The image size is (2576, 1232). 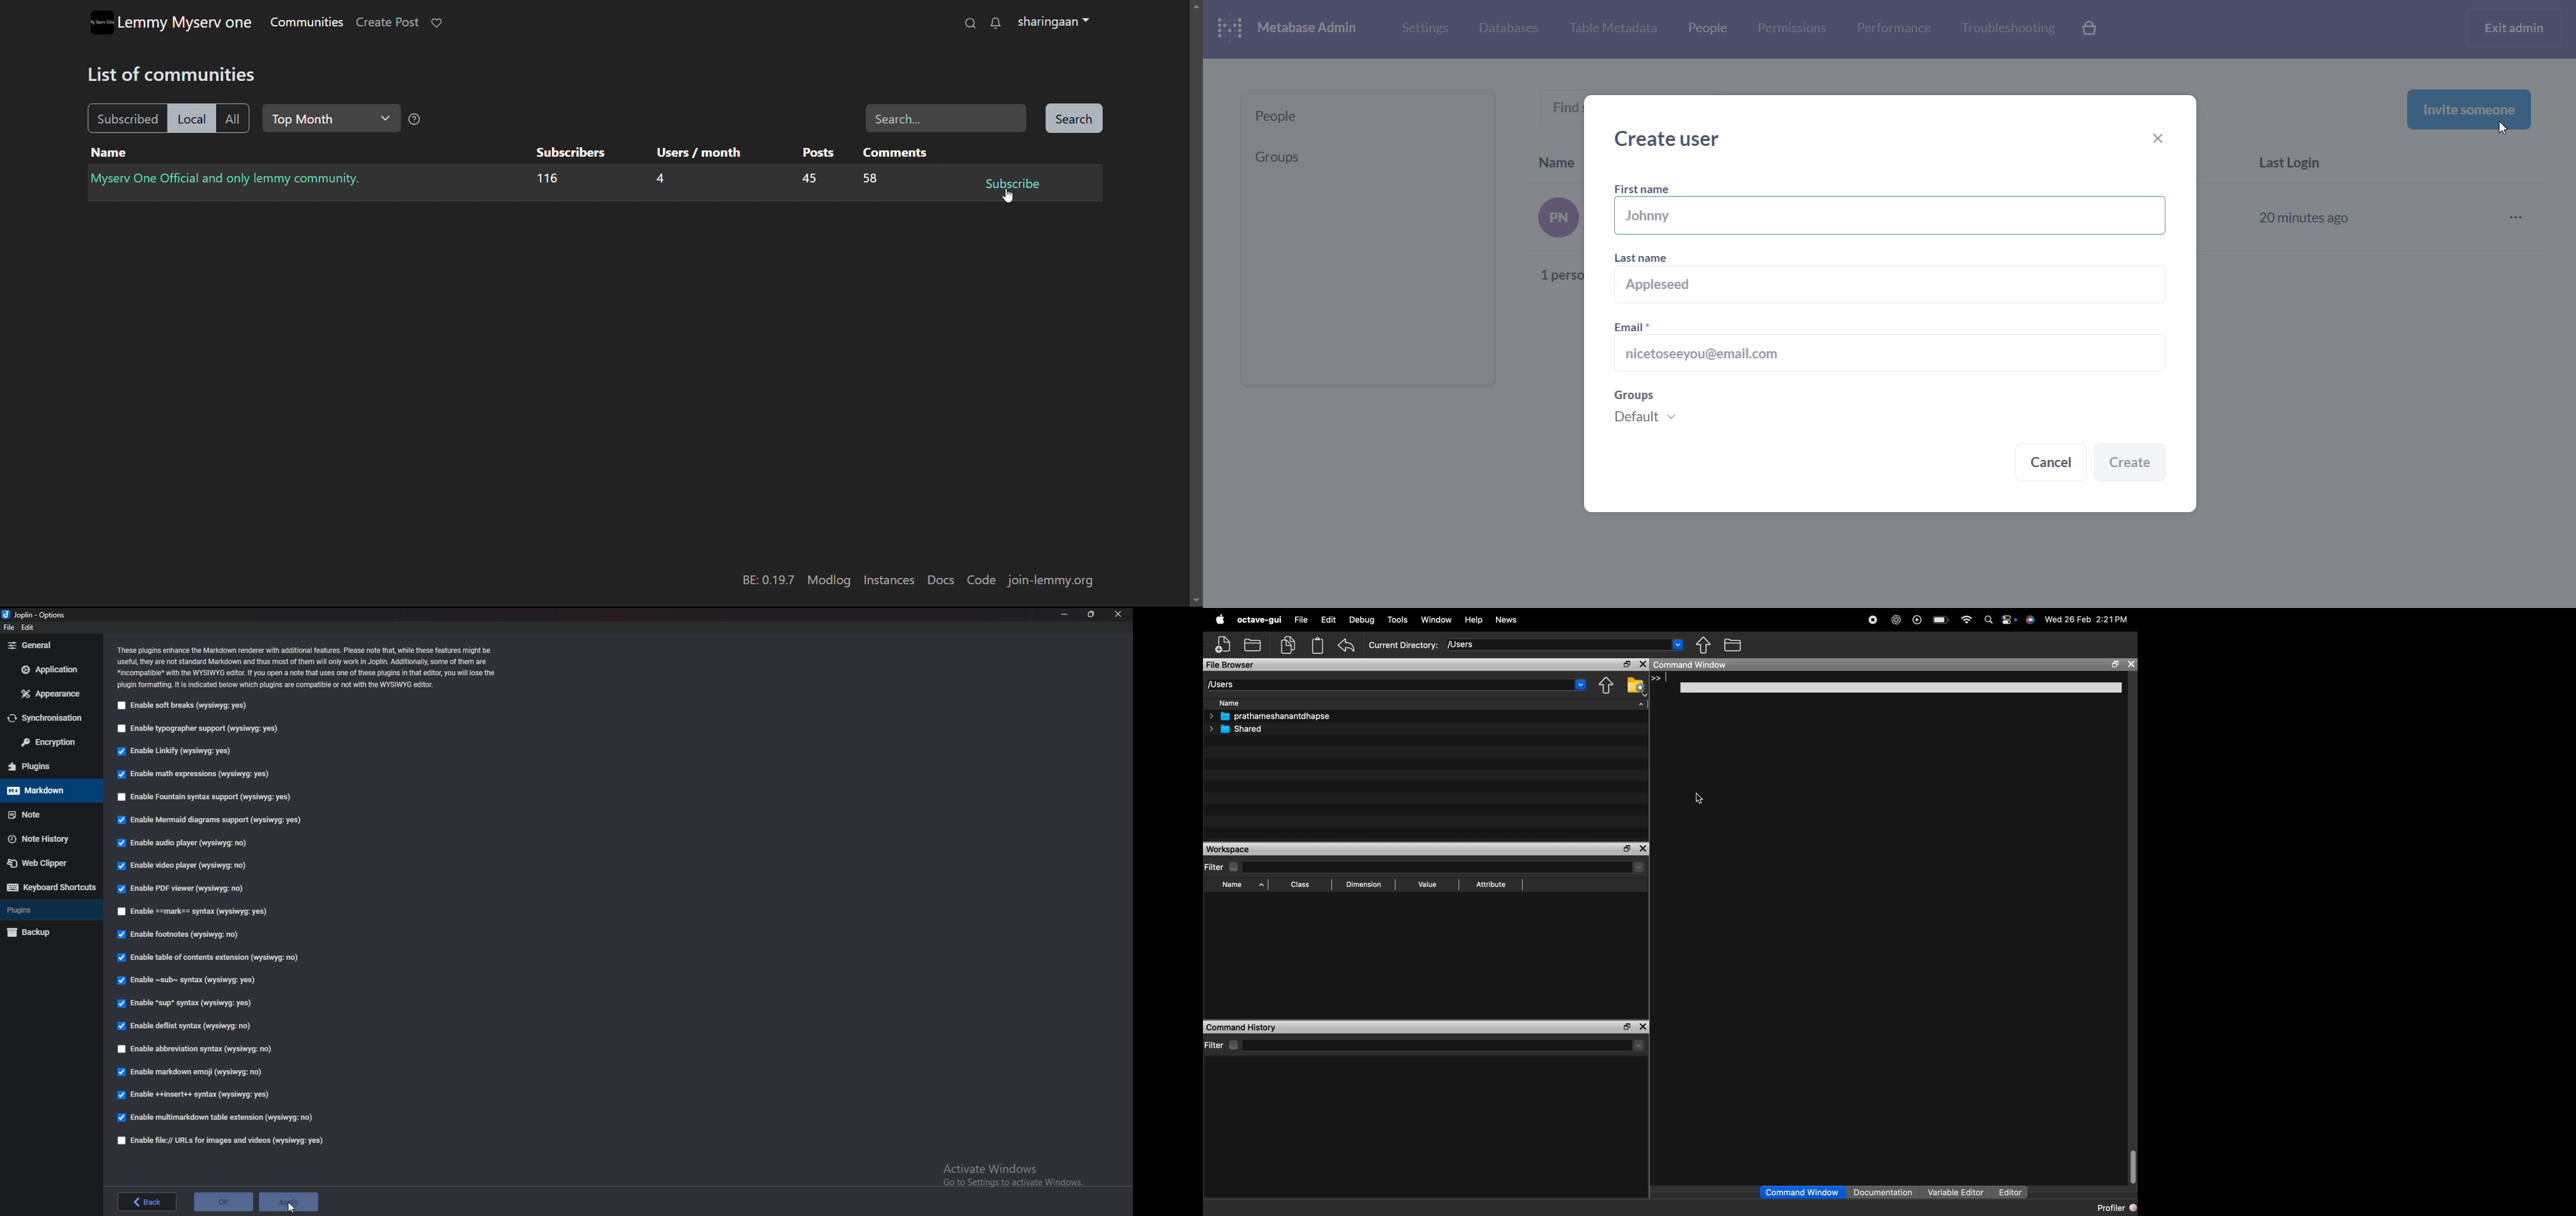 What do you see at coordinates (182, 866) in the screenshot?
I see `enable video player` at bounding box center [182, 866].